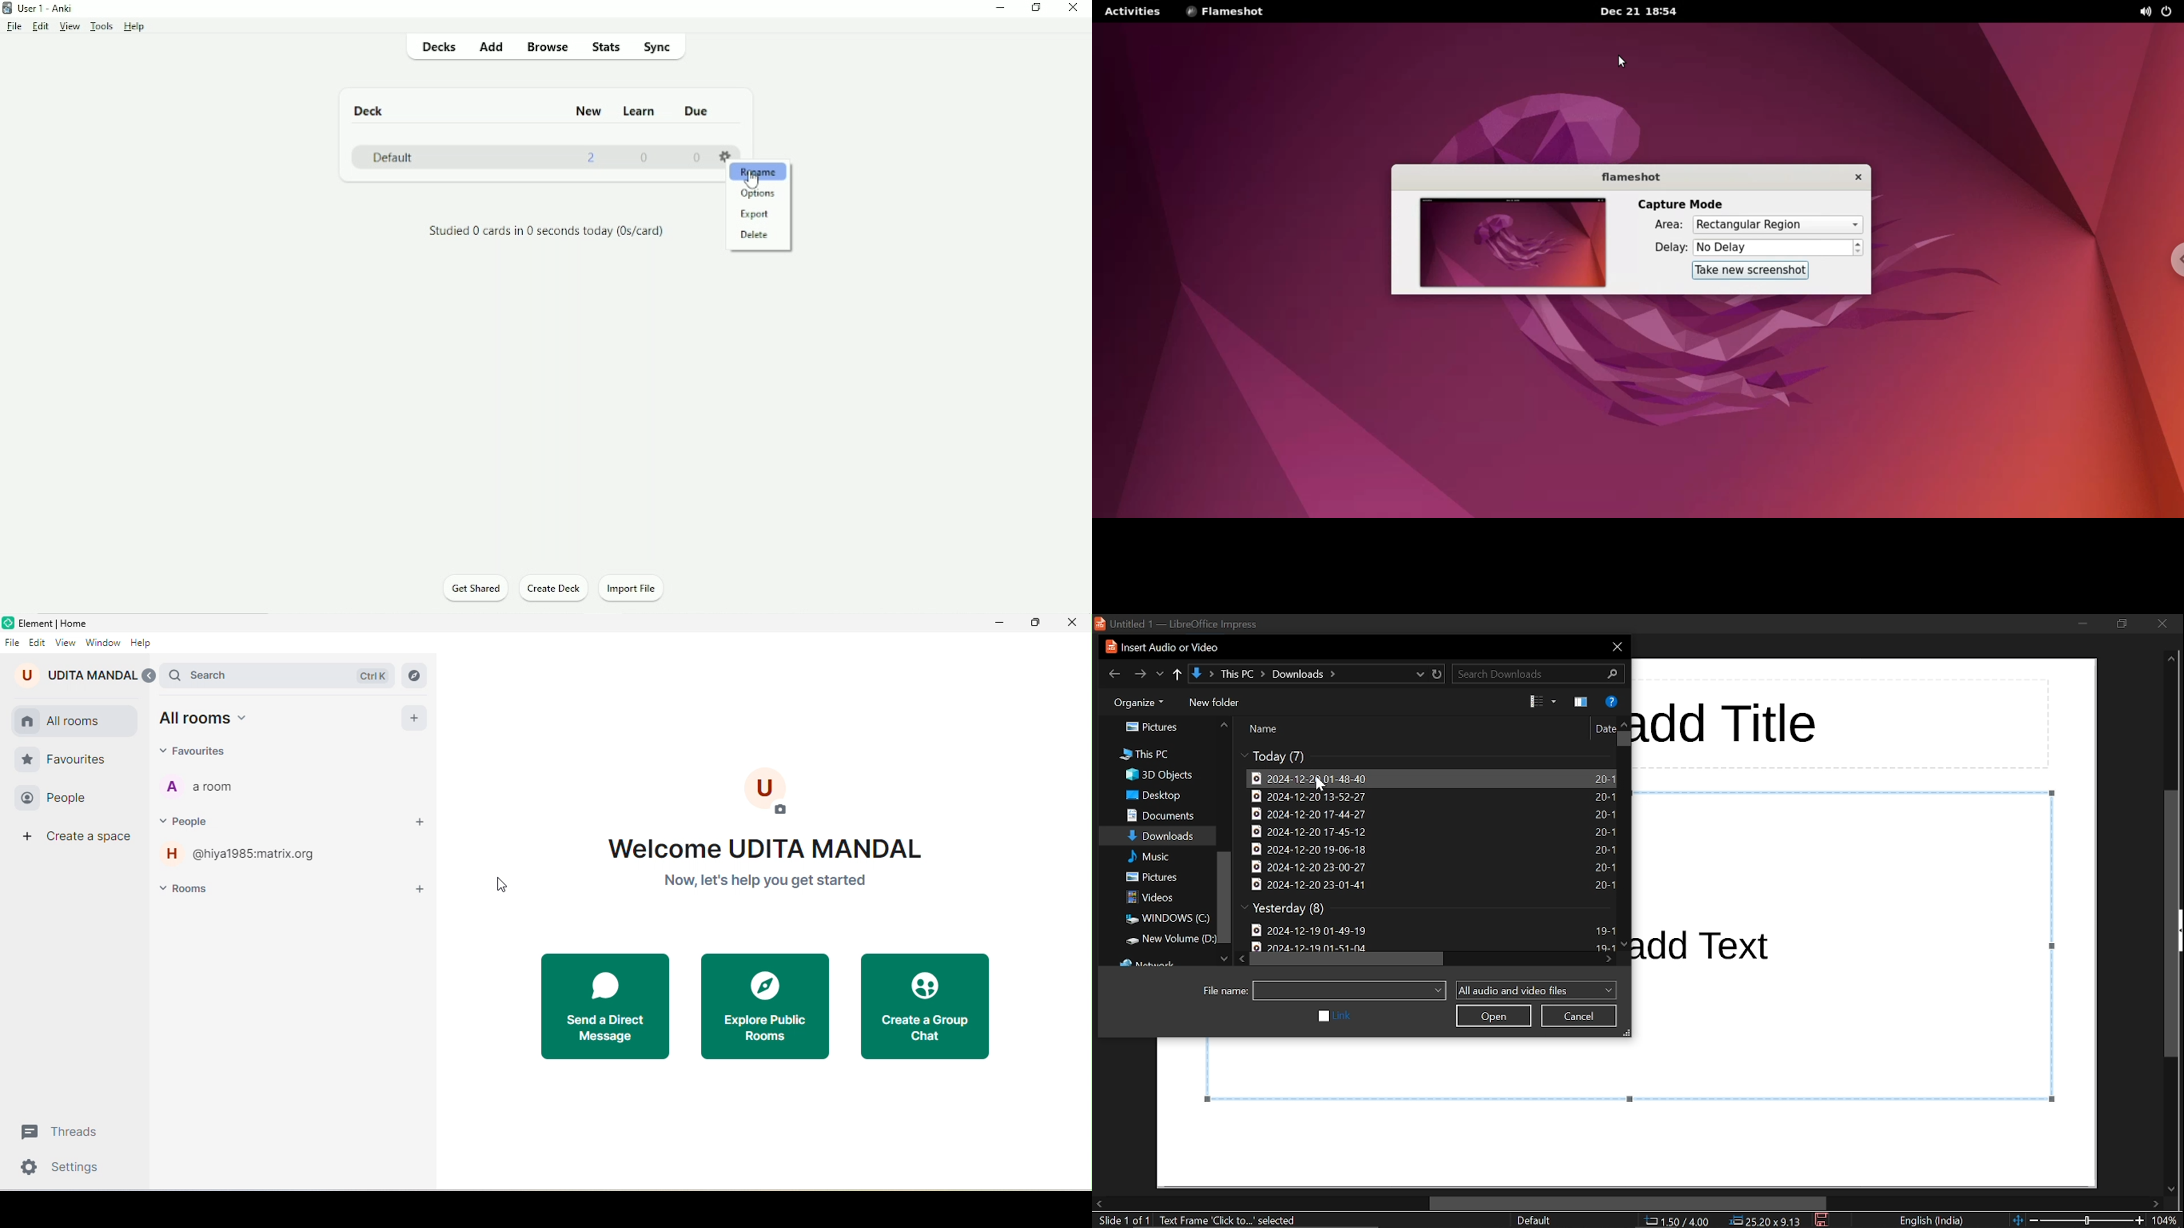 This screenshot has height=1232, width=2184. Describe the element at coordinates (1162, 837) in the screenshot. I see `downloads` at that location.